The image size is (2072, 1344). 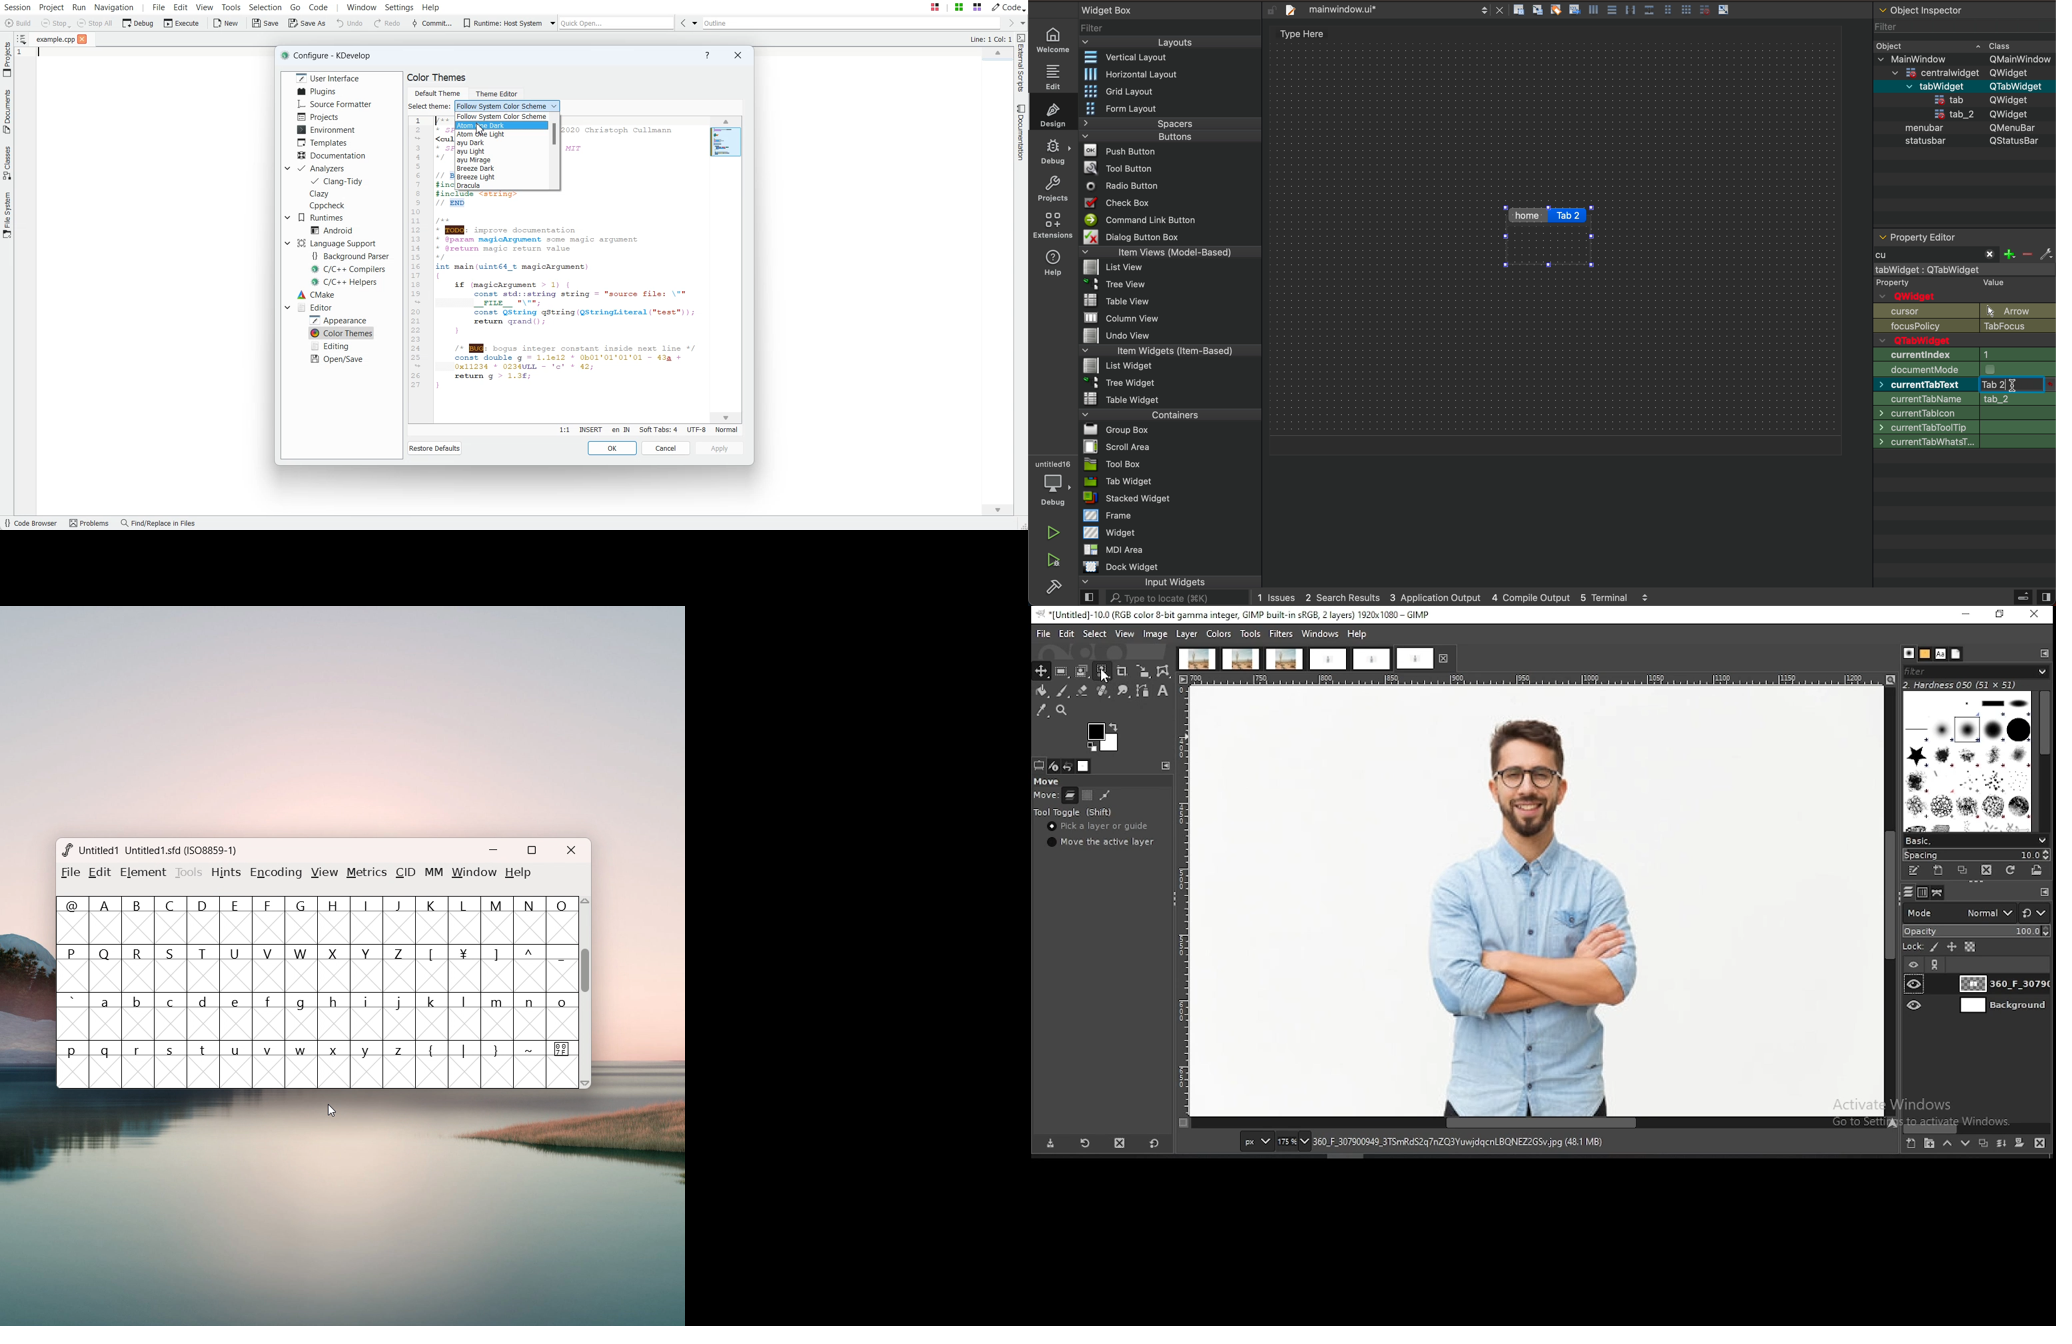 I want to click on Breeze Dark, so click(x=502, y=169).